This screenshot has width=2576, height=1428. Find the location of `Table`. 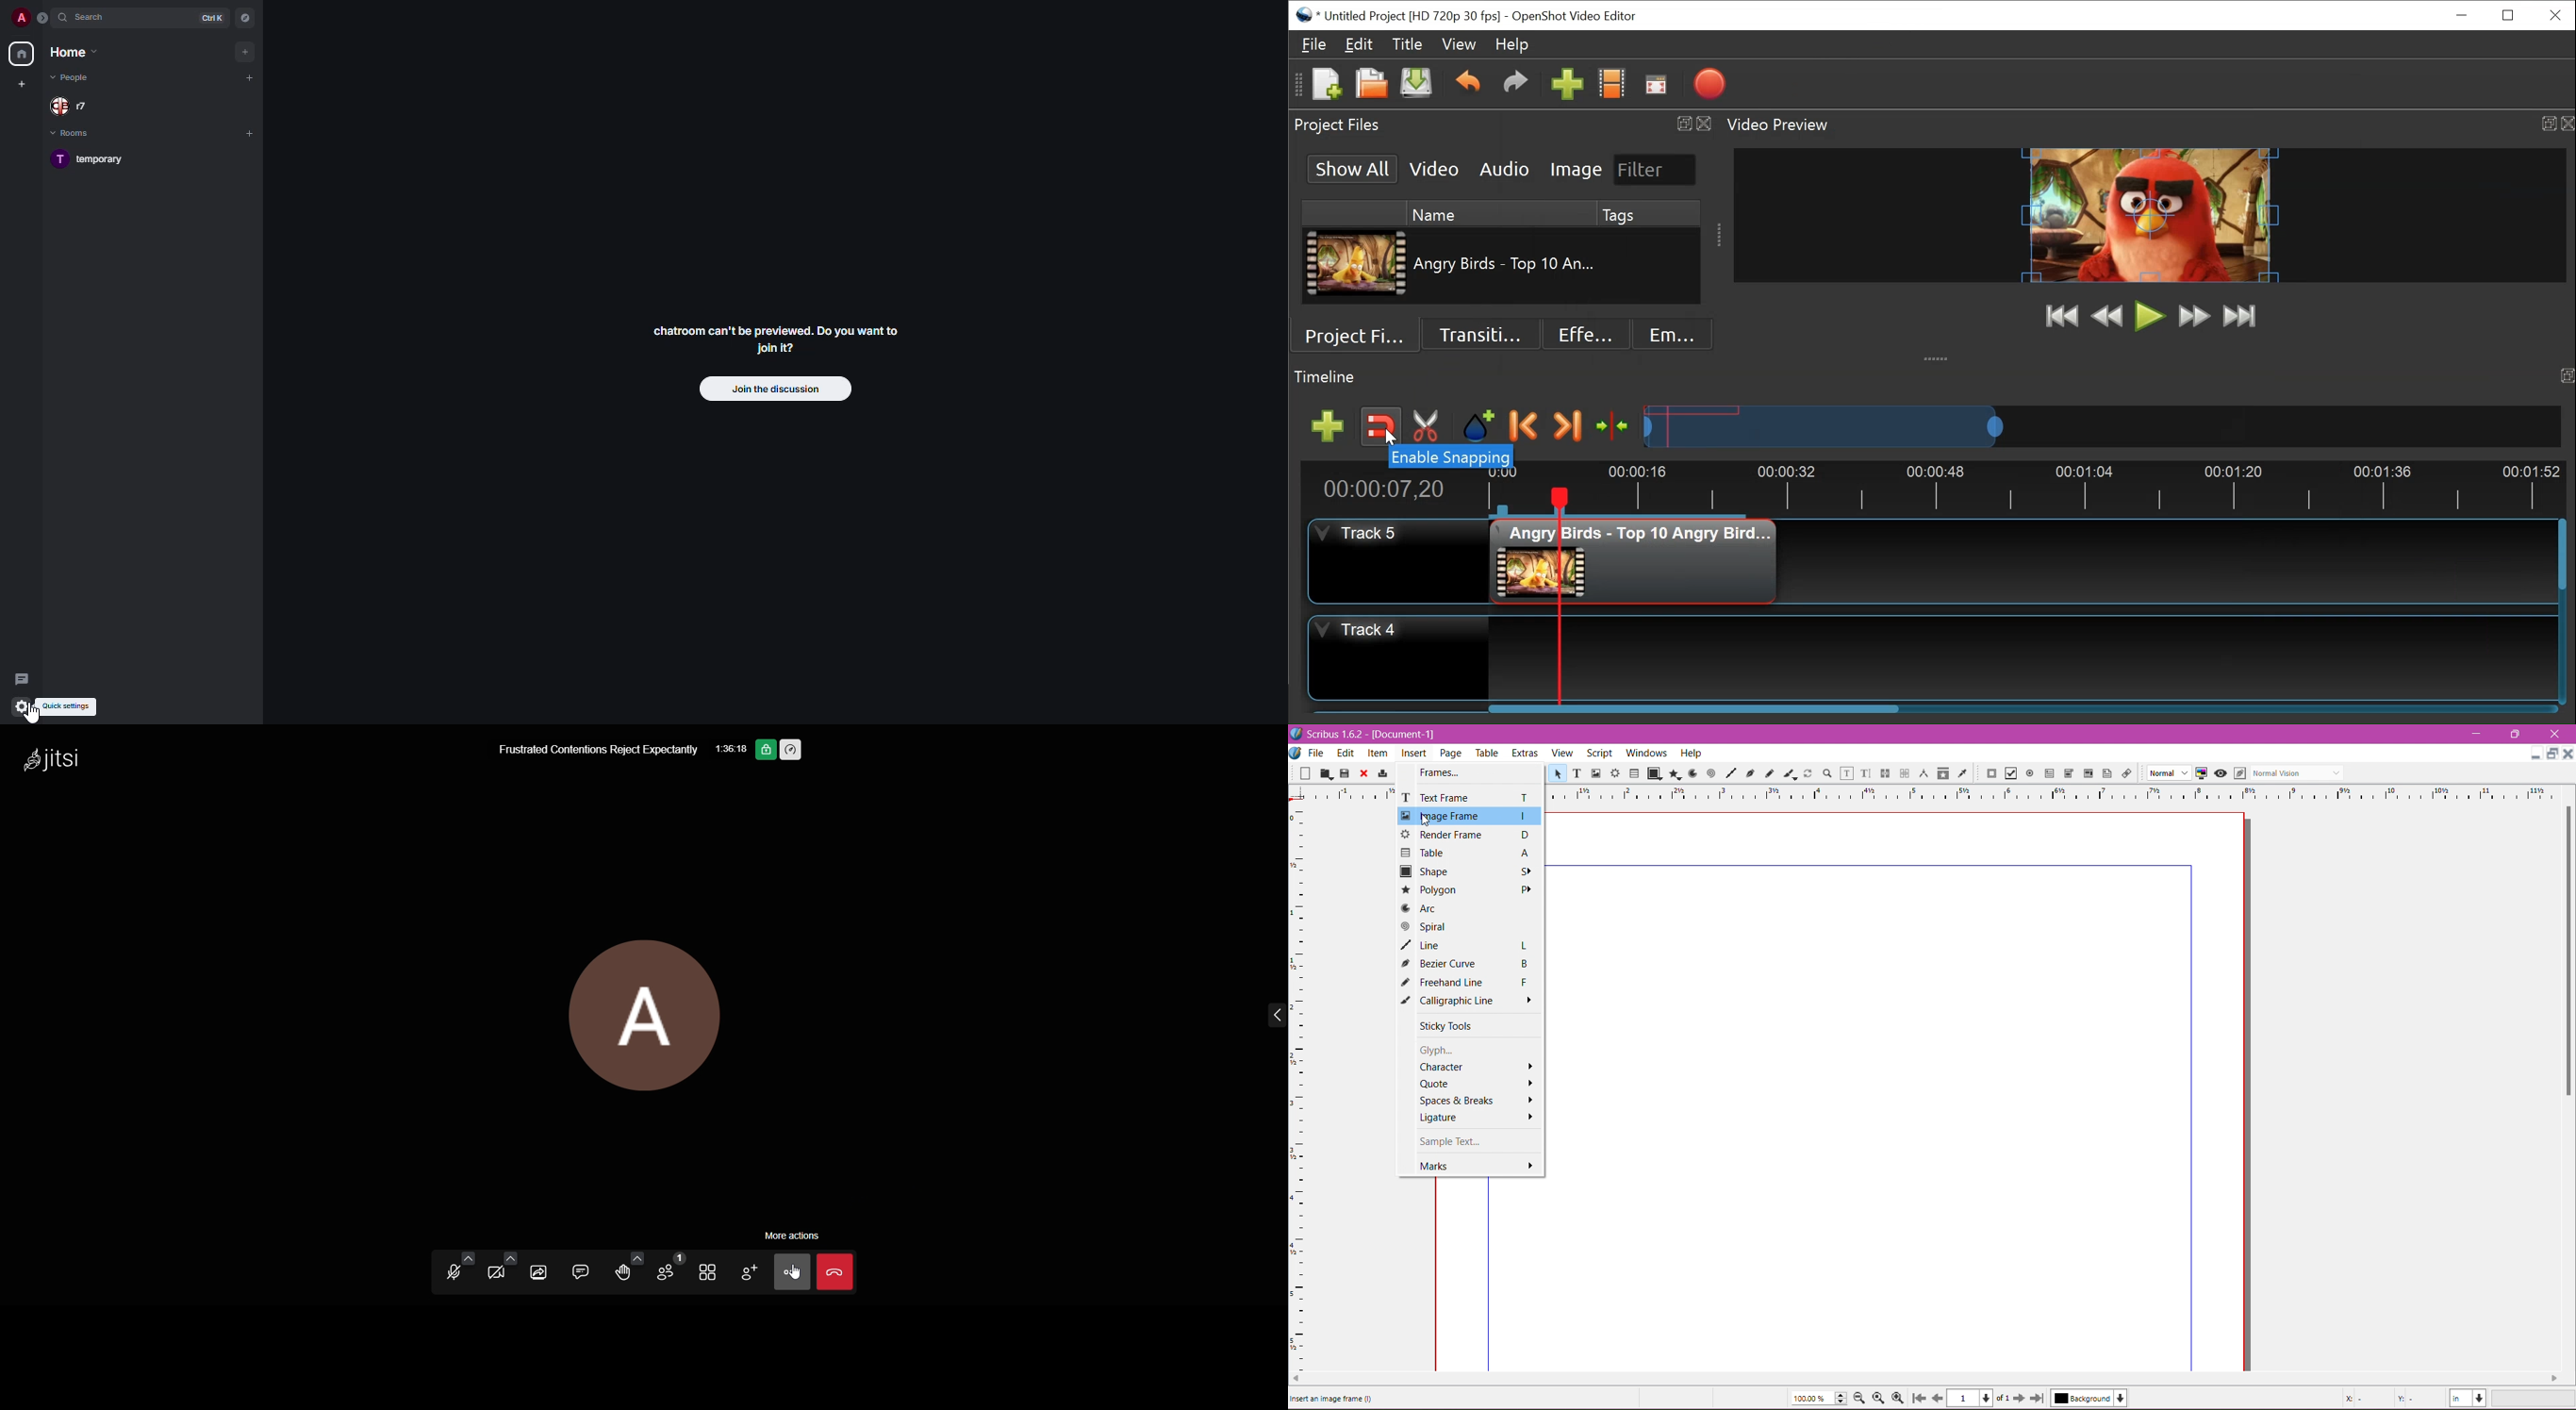

Table is located at coordinates (1489, 754).